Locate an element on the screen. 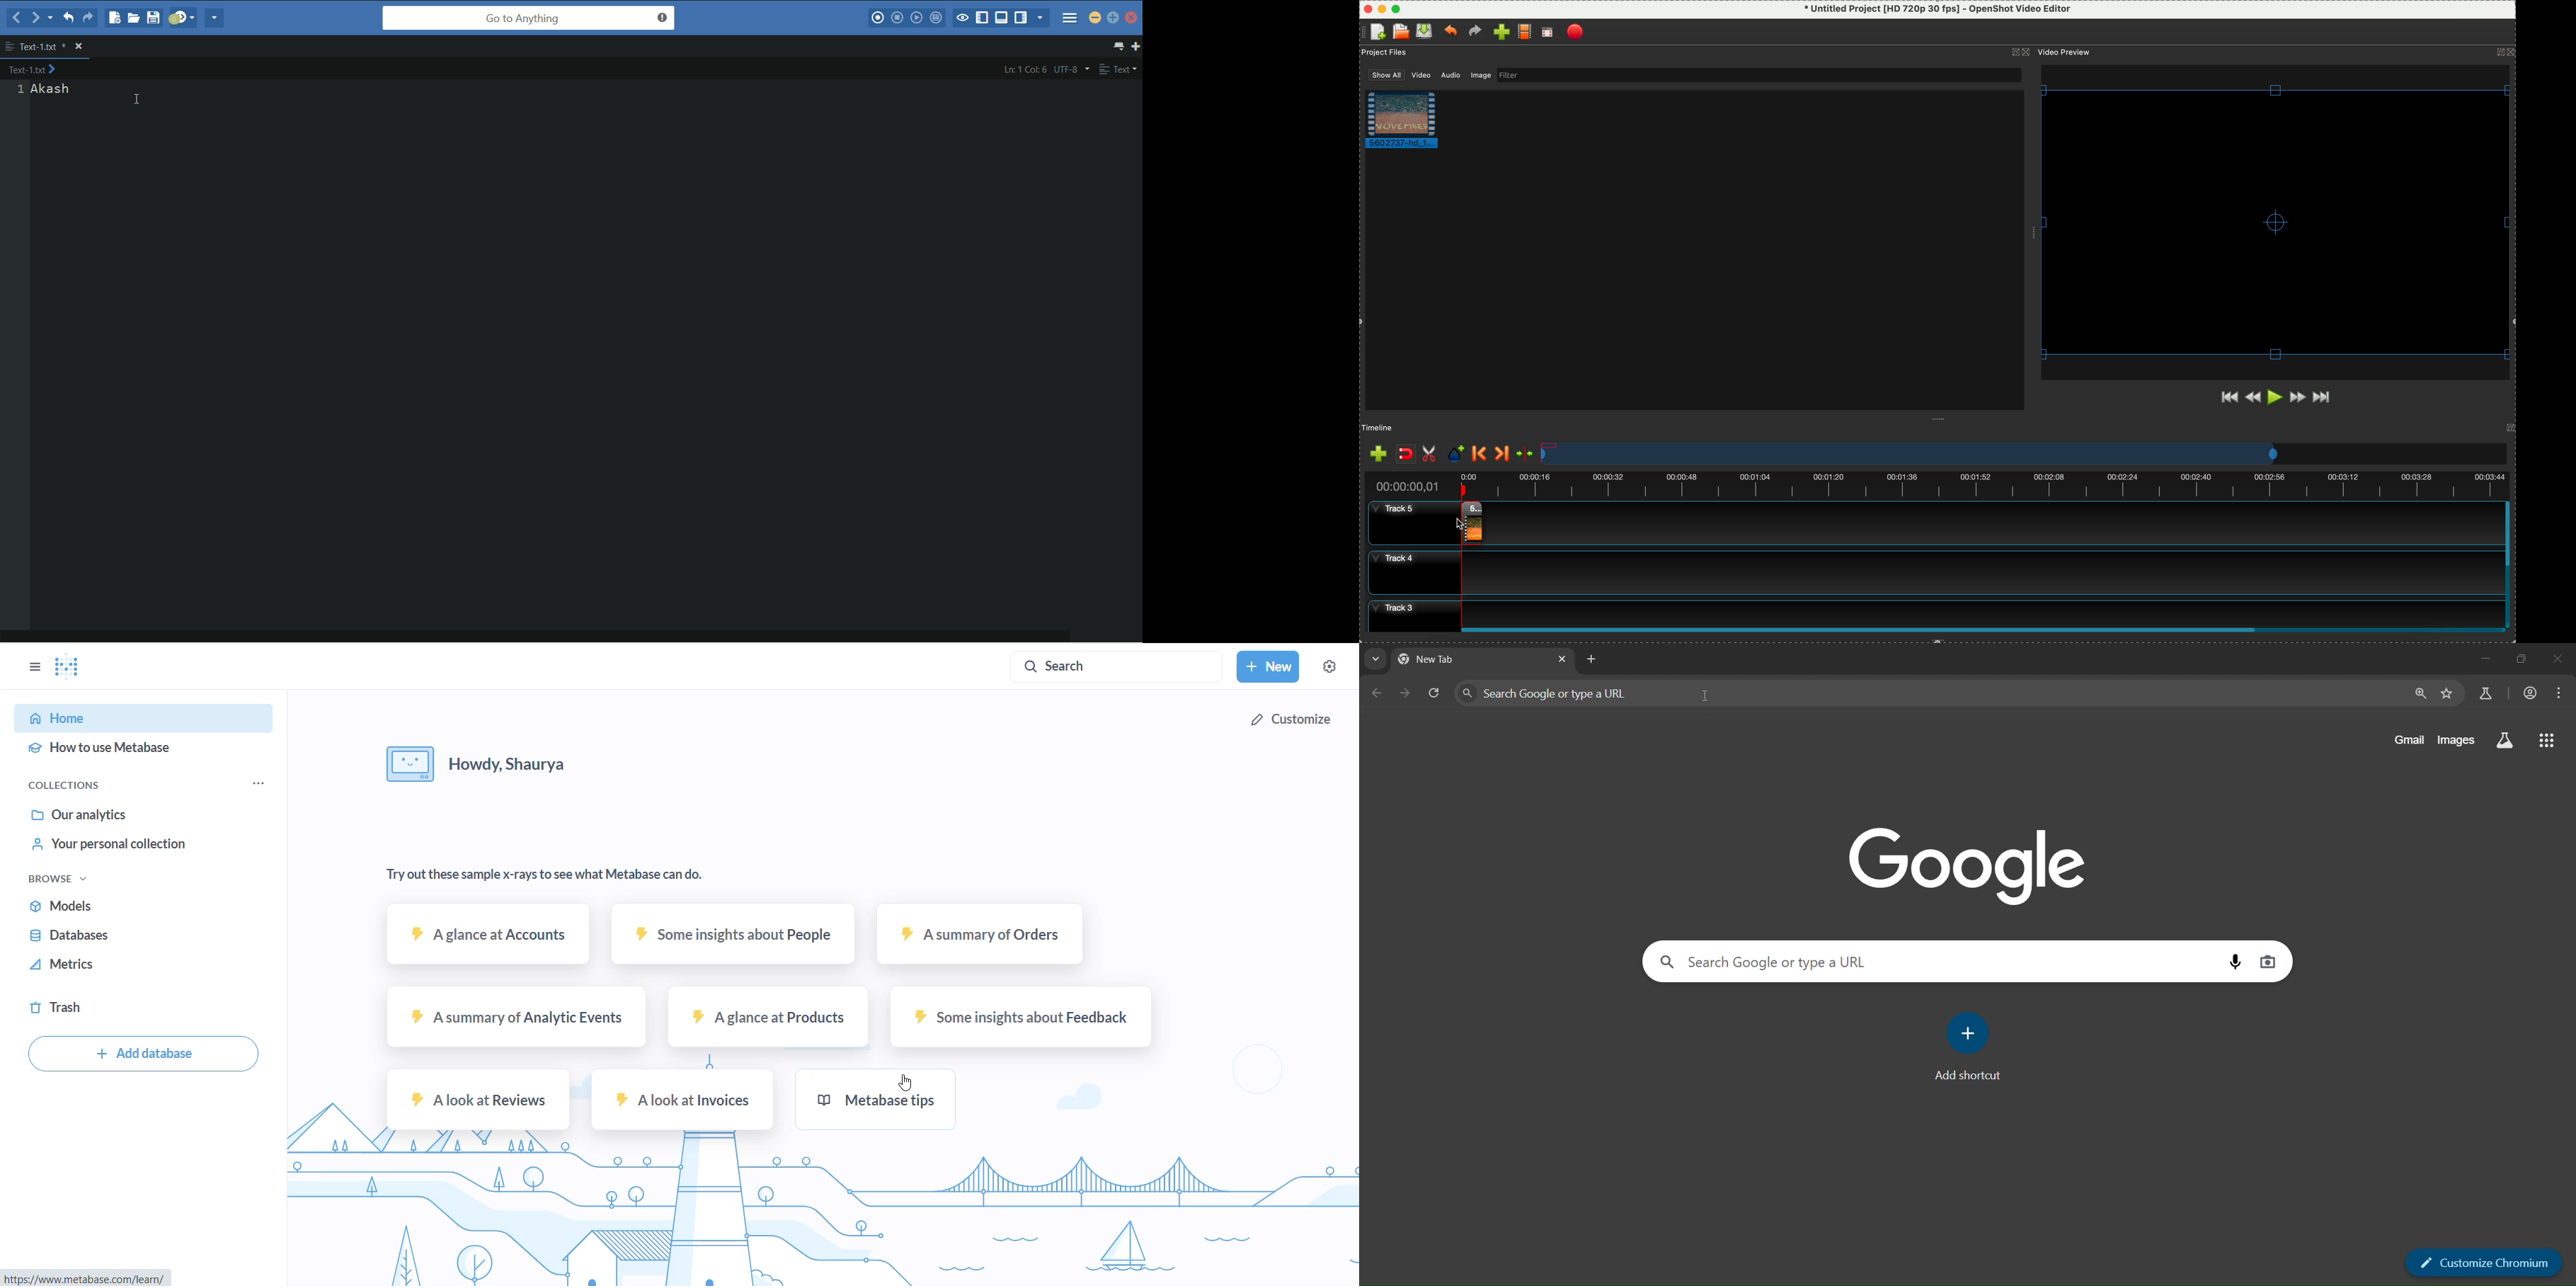 Image resolution: width=2576 pixels, height=1288 pixels. Search Google or type a URL is located at coordinates (1769, 962).